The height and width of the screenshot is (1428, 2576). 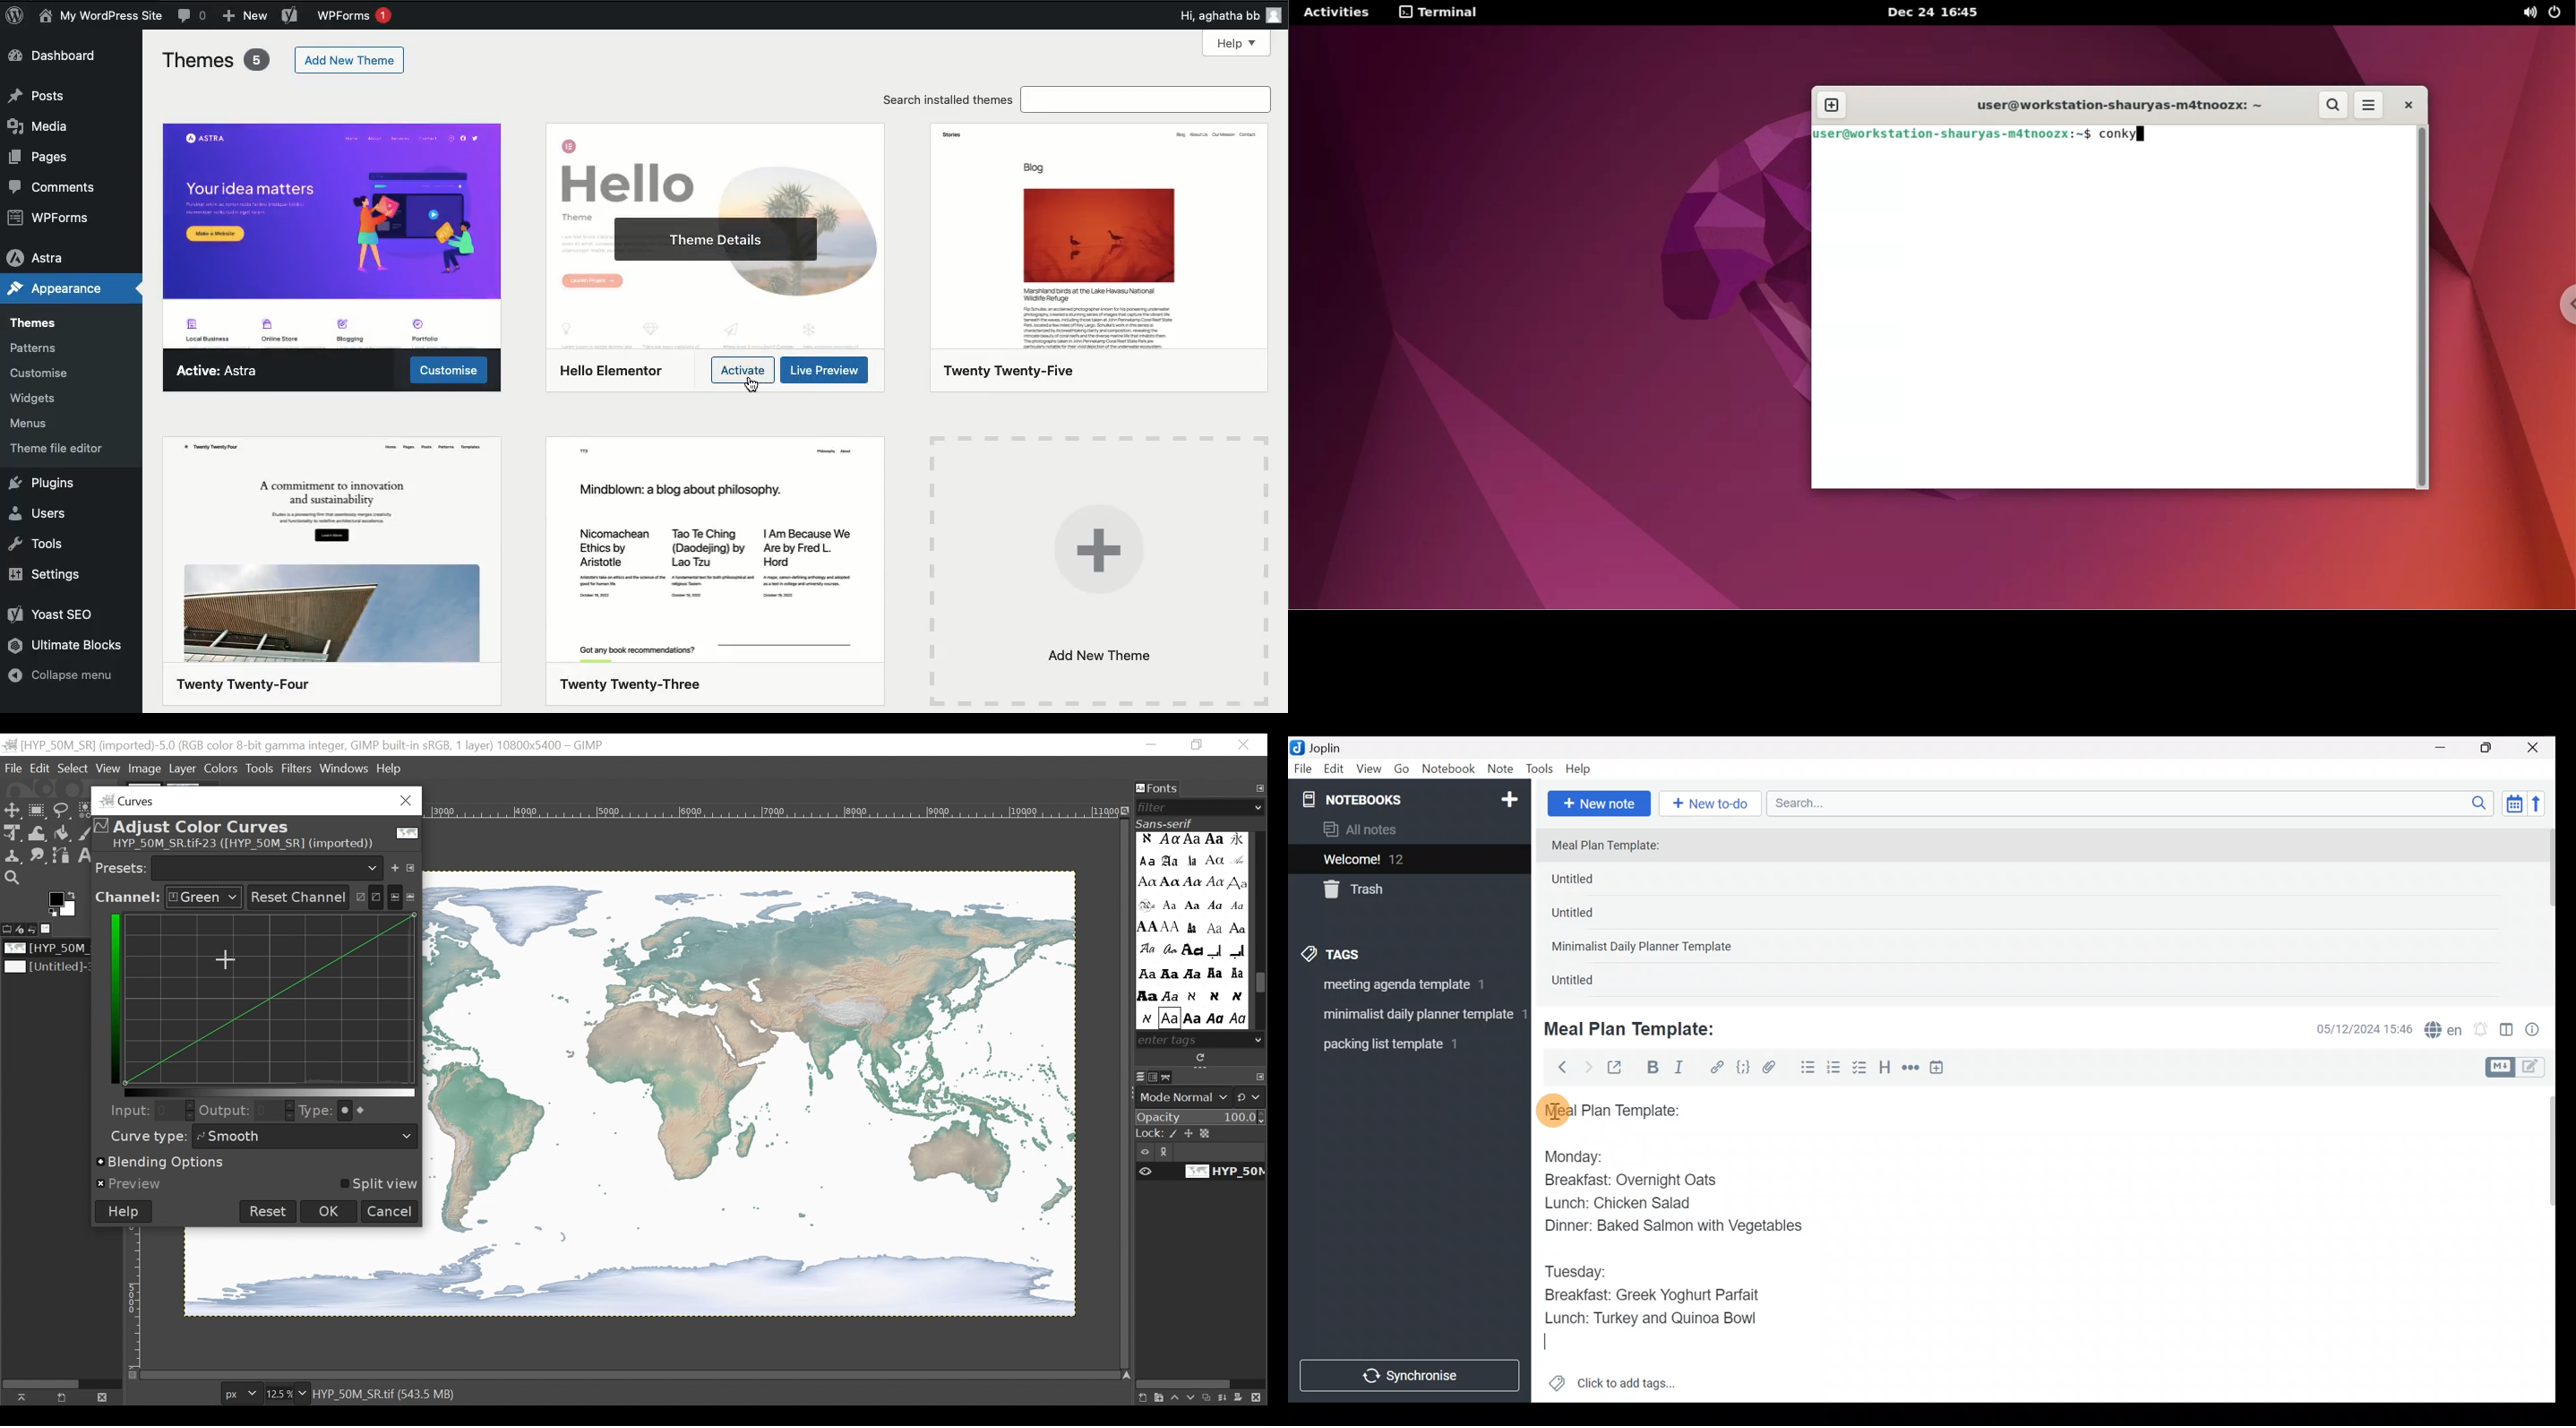 What do you see at coordinates (72, 647) in the screenshot?
I see `Ultimate blocks` at bounding box center [72, 647].